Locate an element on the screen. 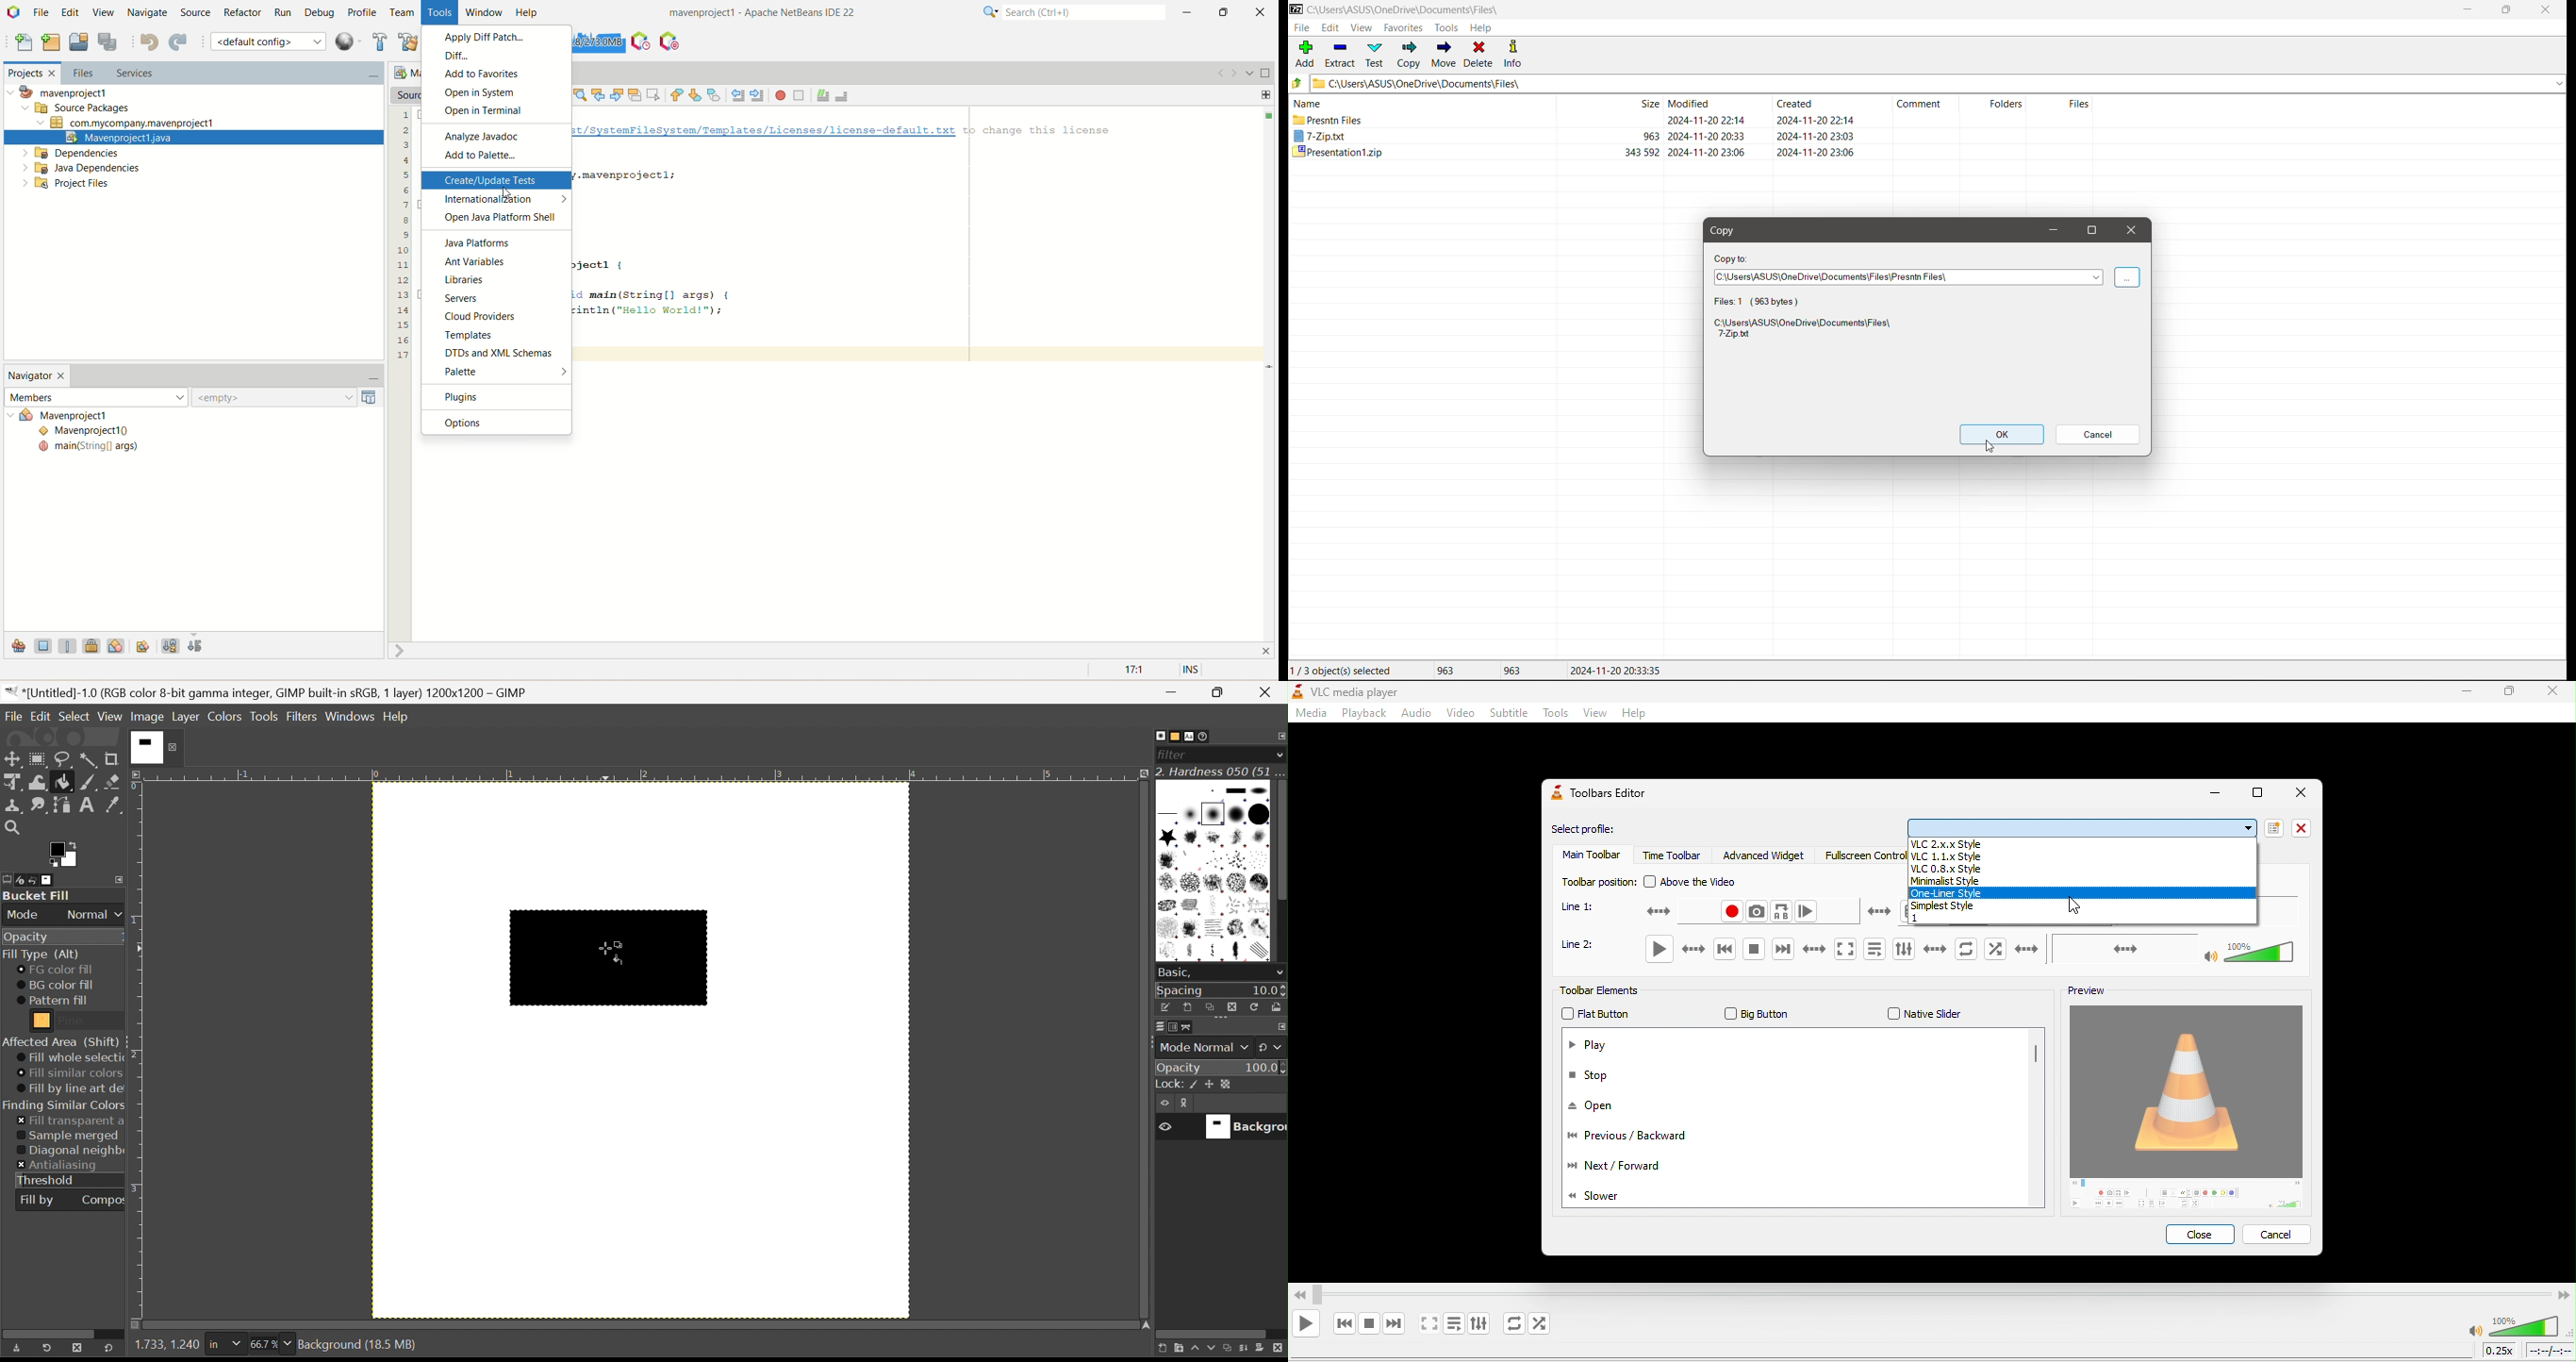  close is located at coordinates (1270, 650).